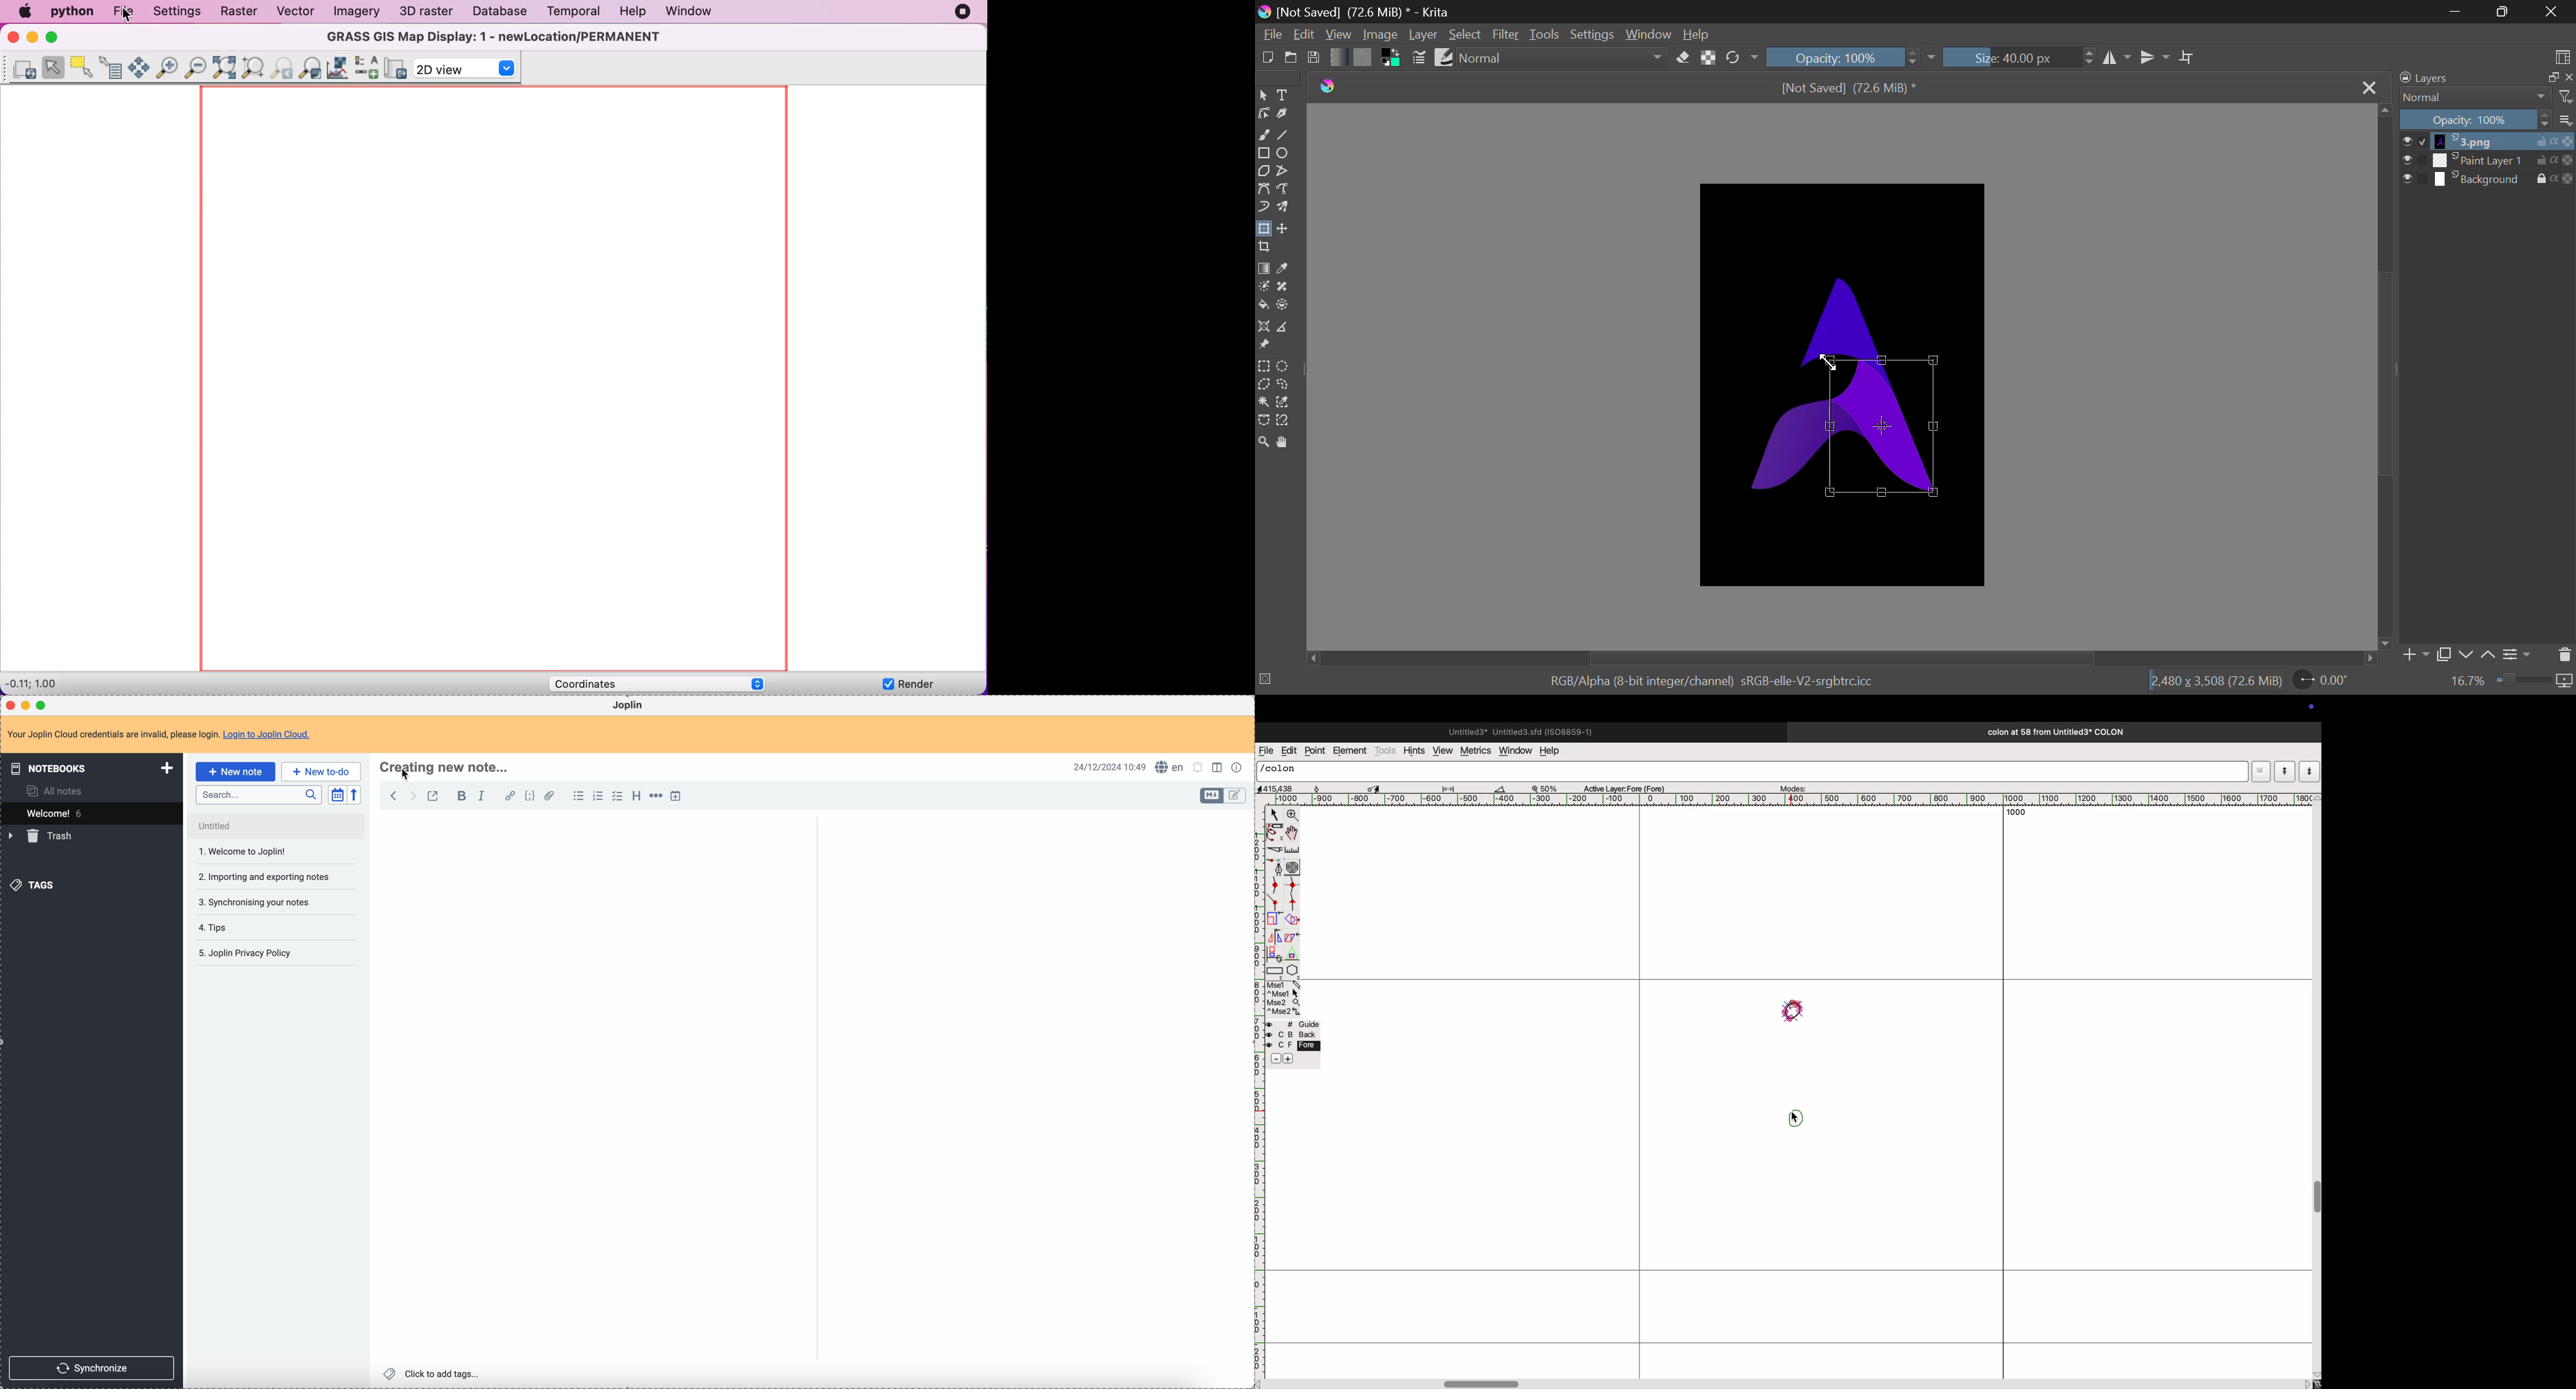 The width and height of the screenshot is (2576, 1400). Describe the element at coordinates (1800, 800) in the screenshot. I see `horizontal scale` at that location.